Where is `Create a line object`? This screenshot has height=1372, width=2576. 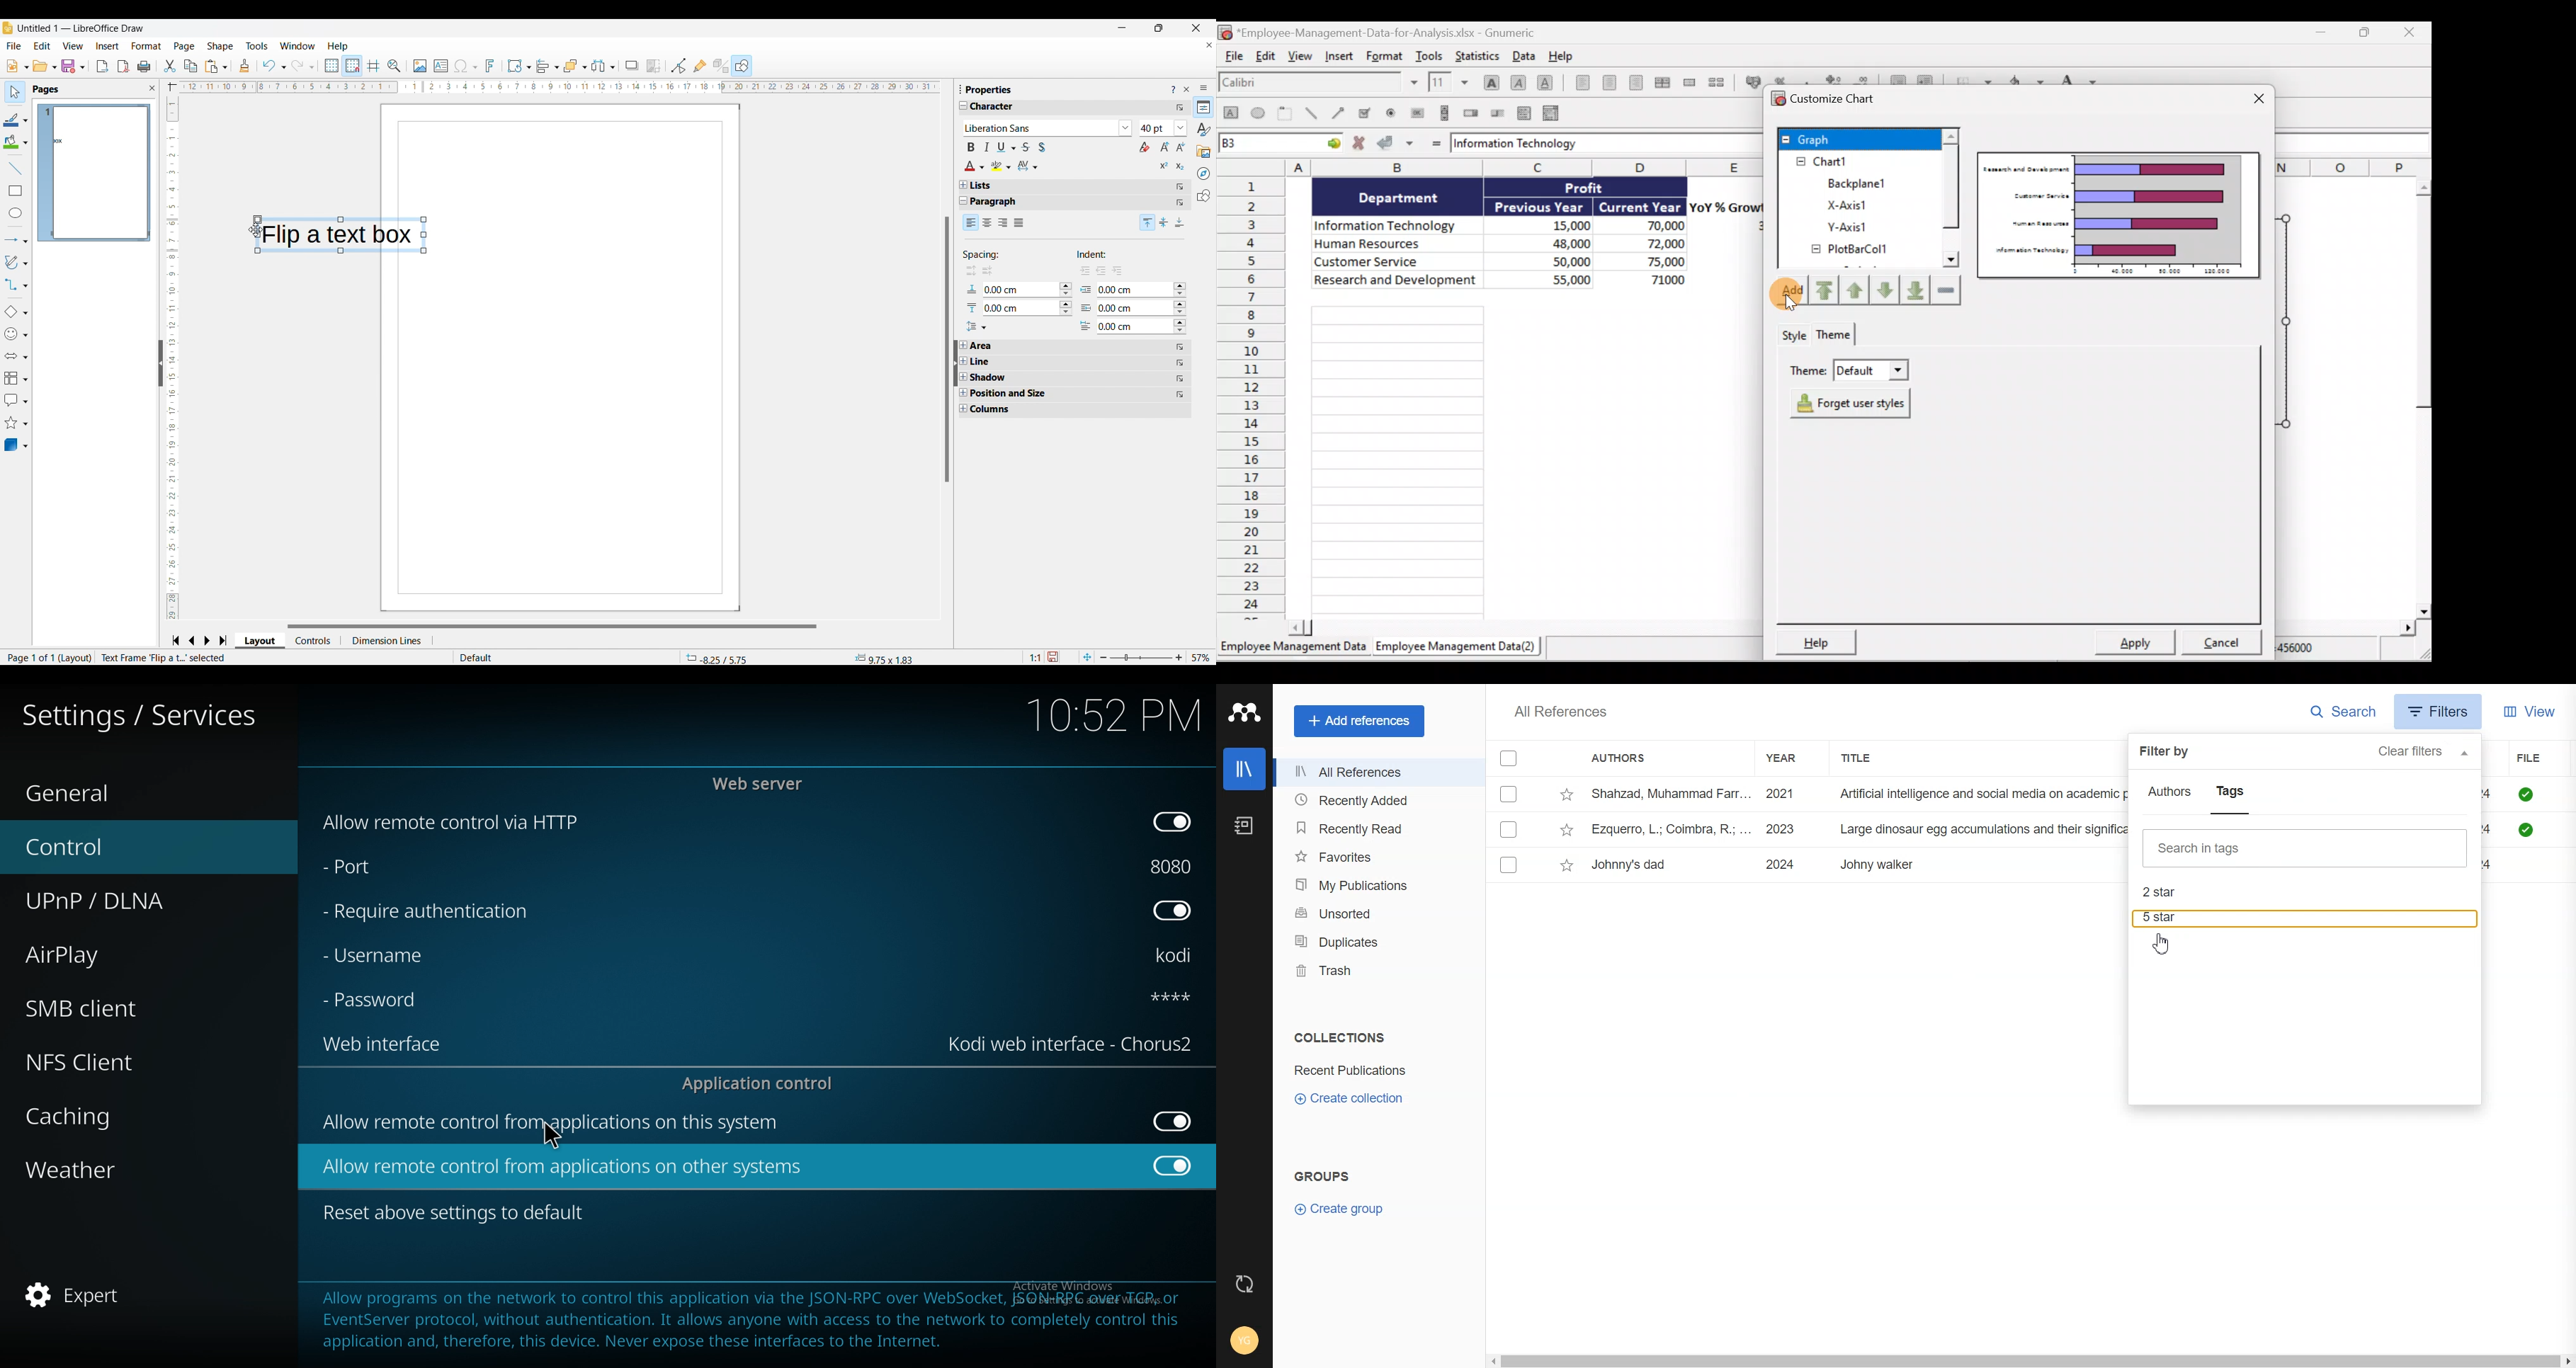 Create a line object is located at coordinates (1311, 115).